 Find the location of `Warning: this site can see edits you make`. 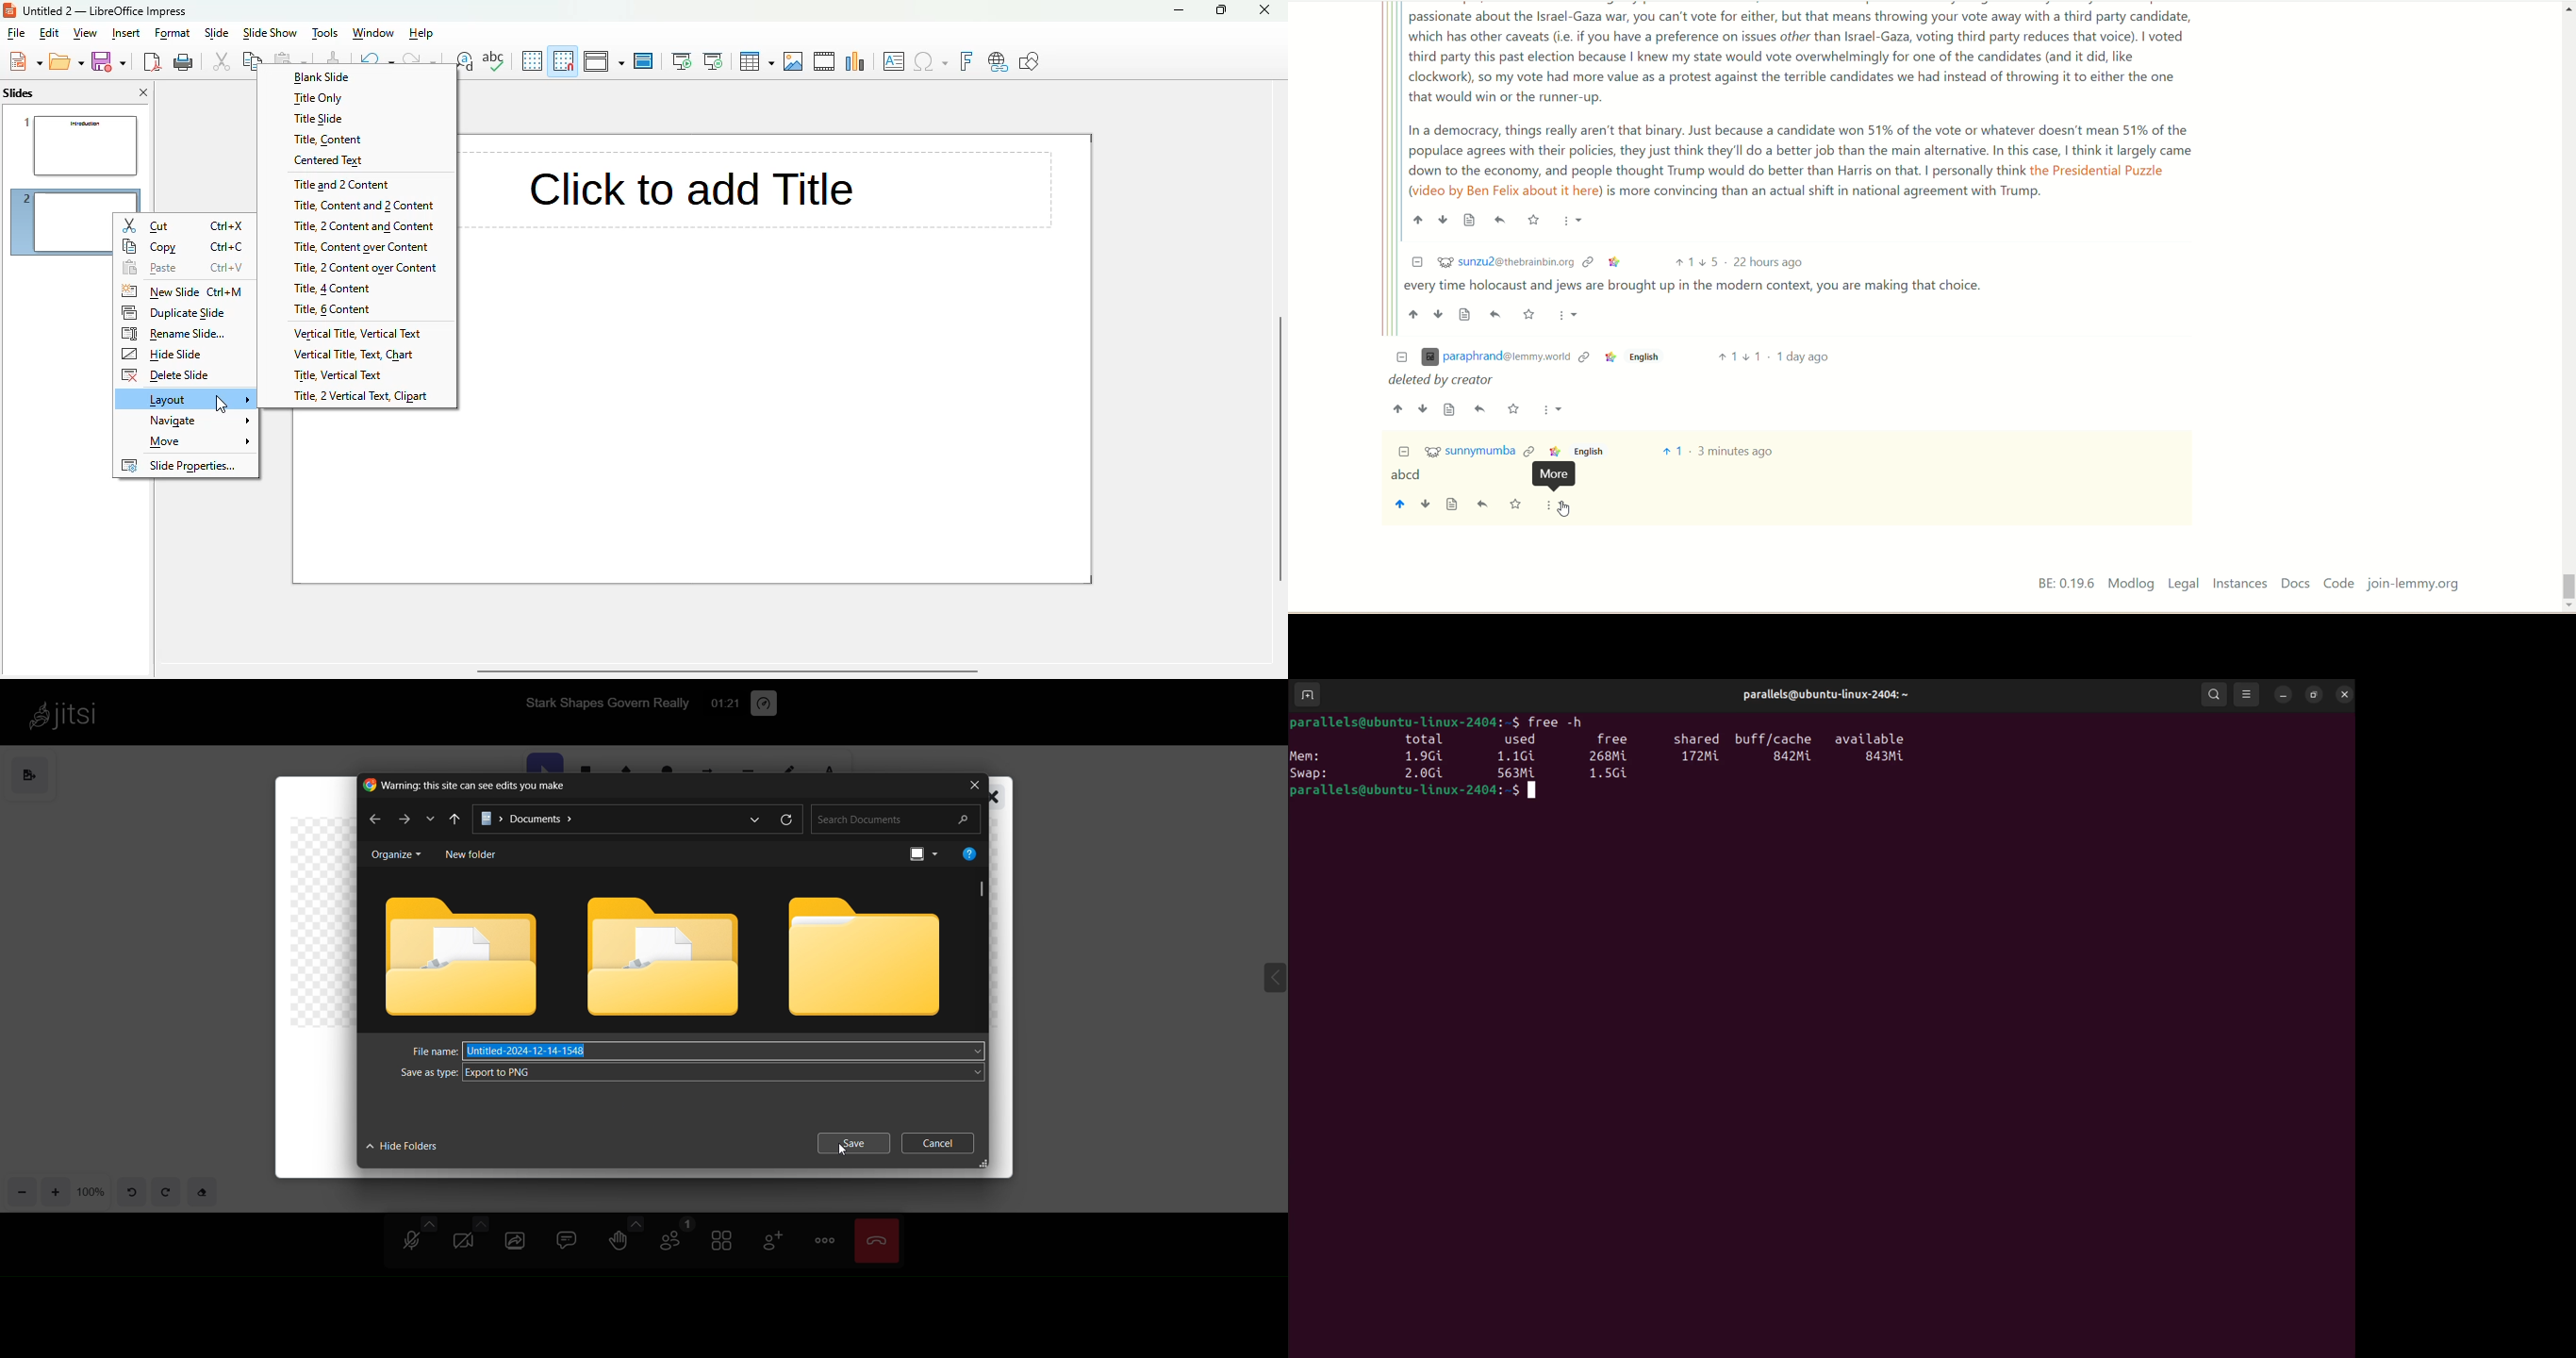

Warning: this site can see edits you make is located at coordinates (464, 784).